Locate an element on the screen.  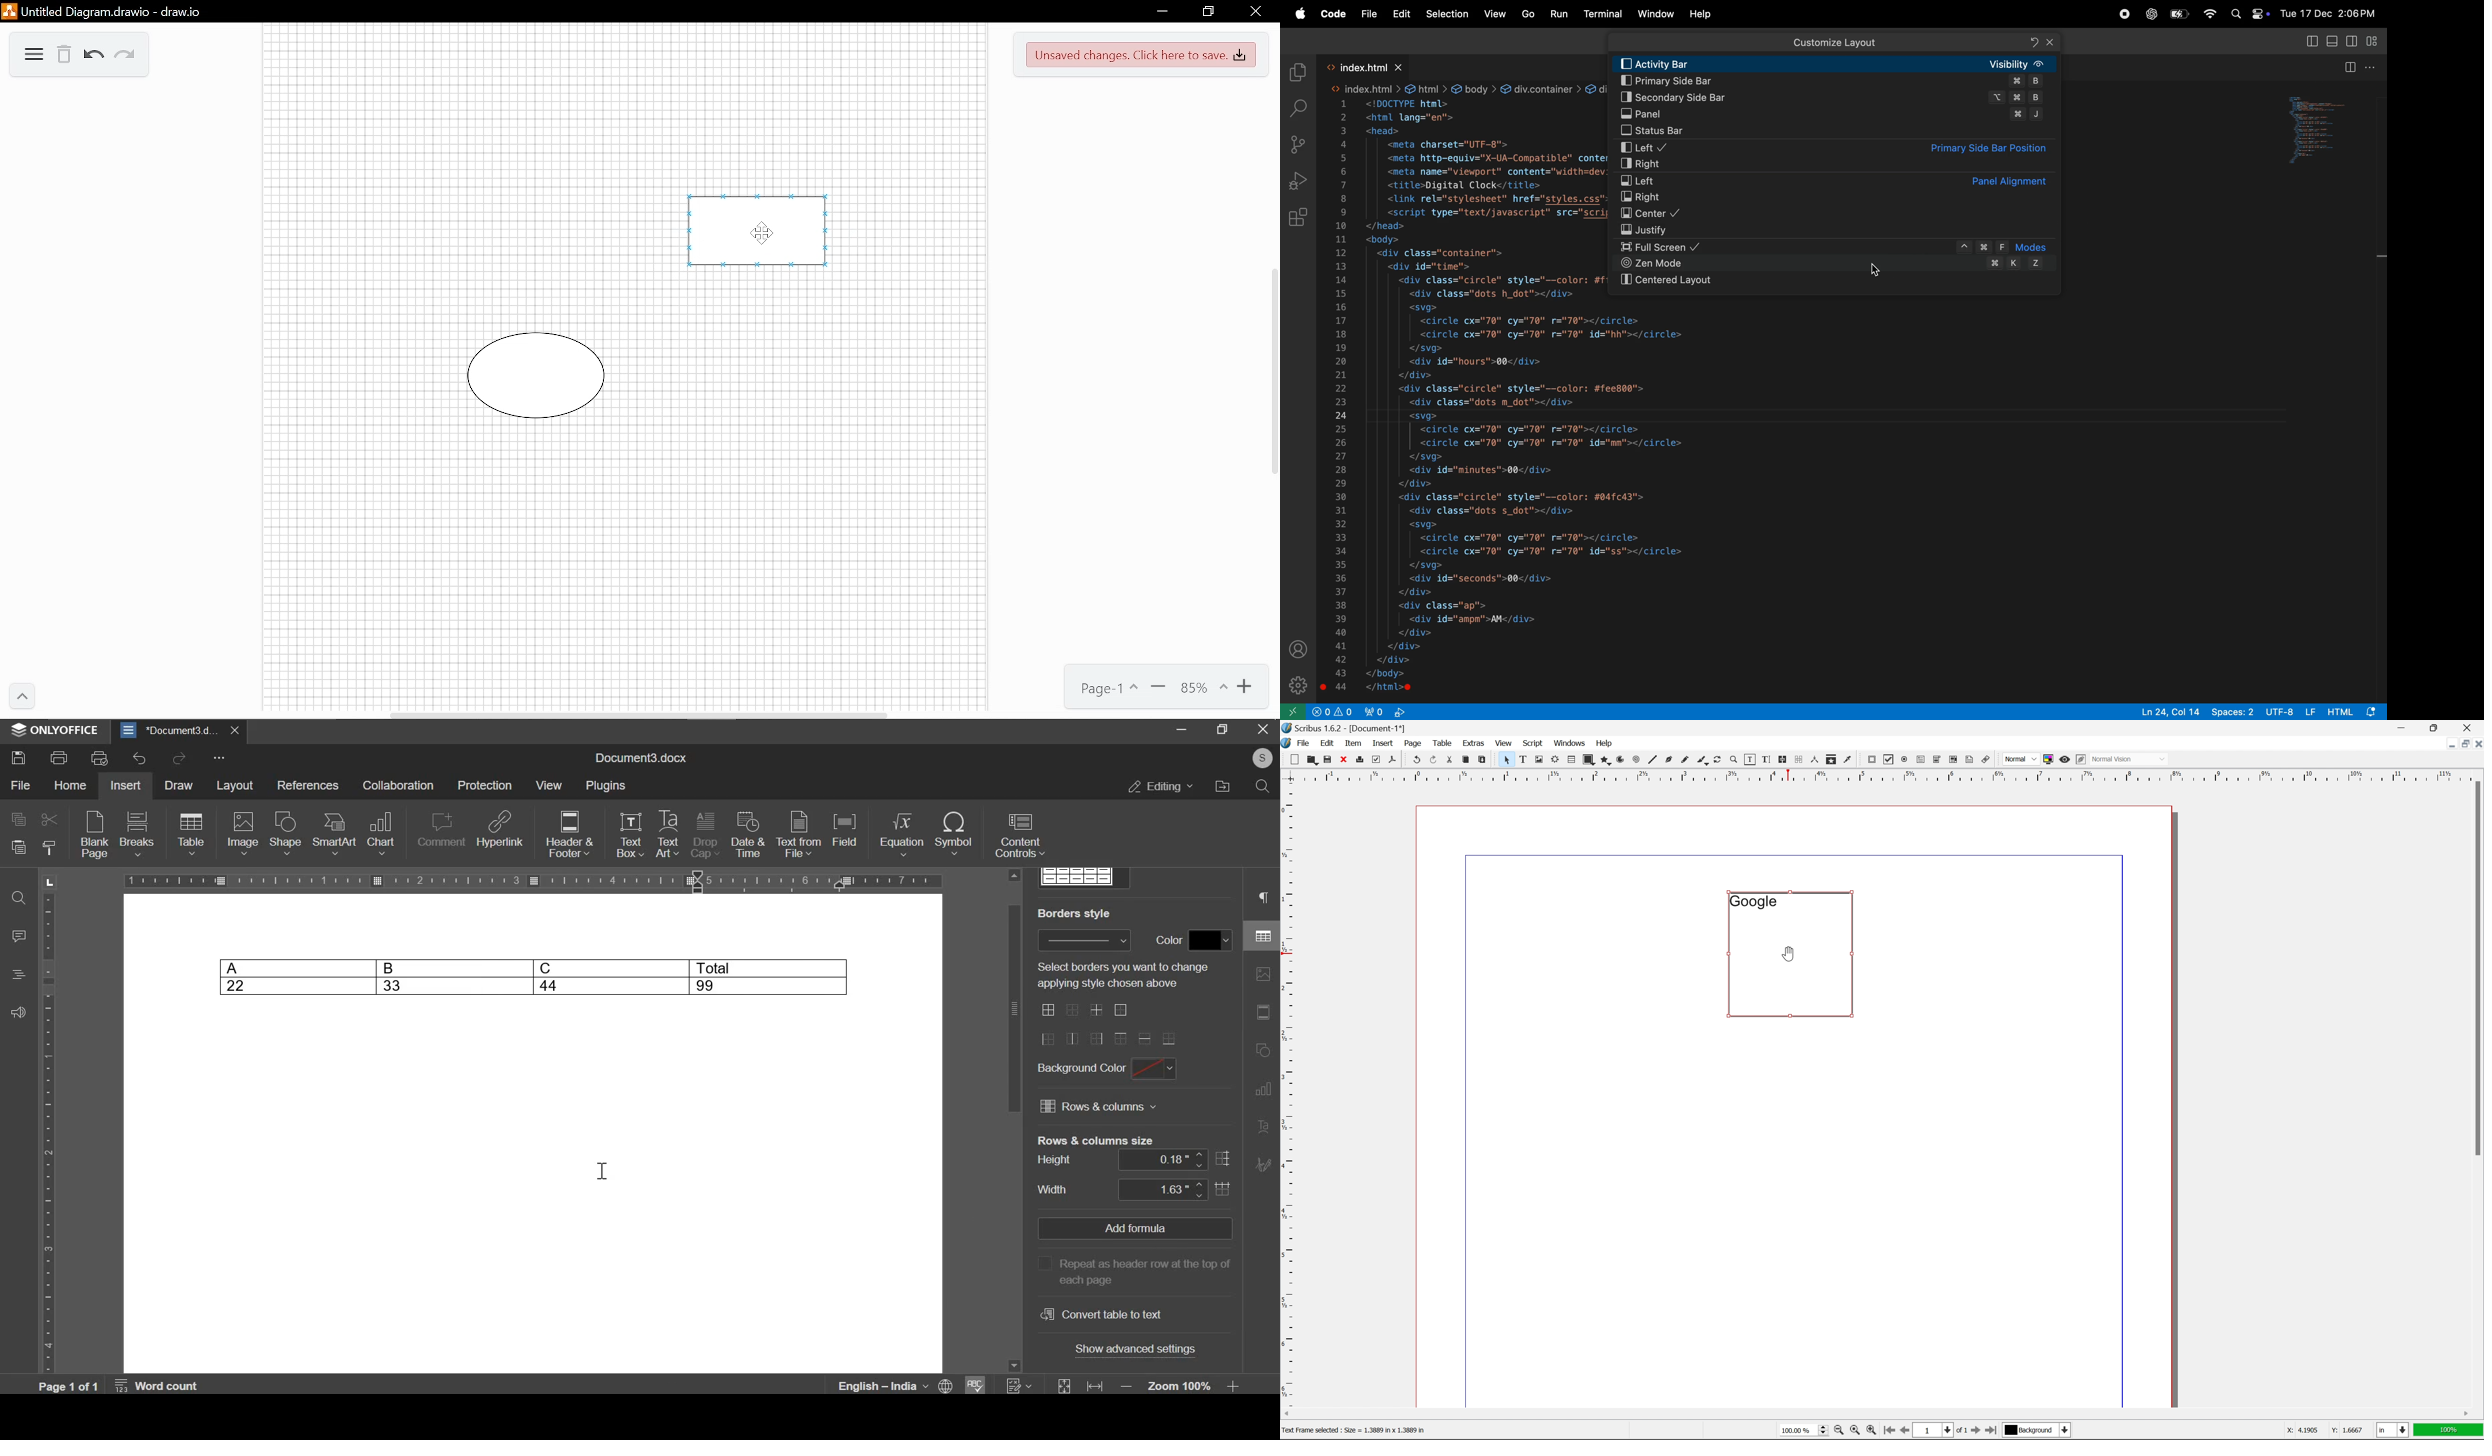
Close is located at coordinates (1255, 12).